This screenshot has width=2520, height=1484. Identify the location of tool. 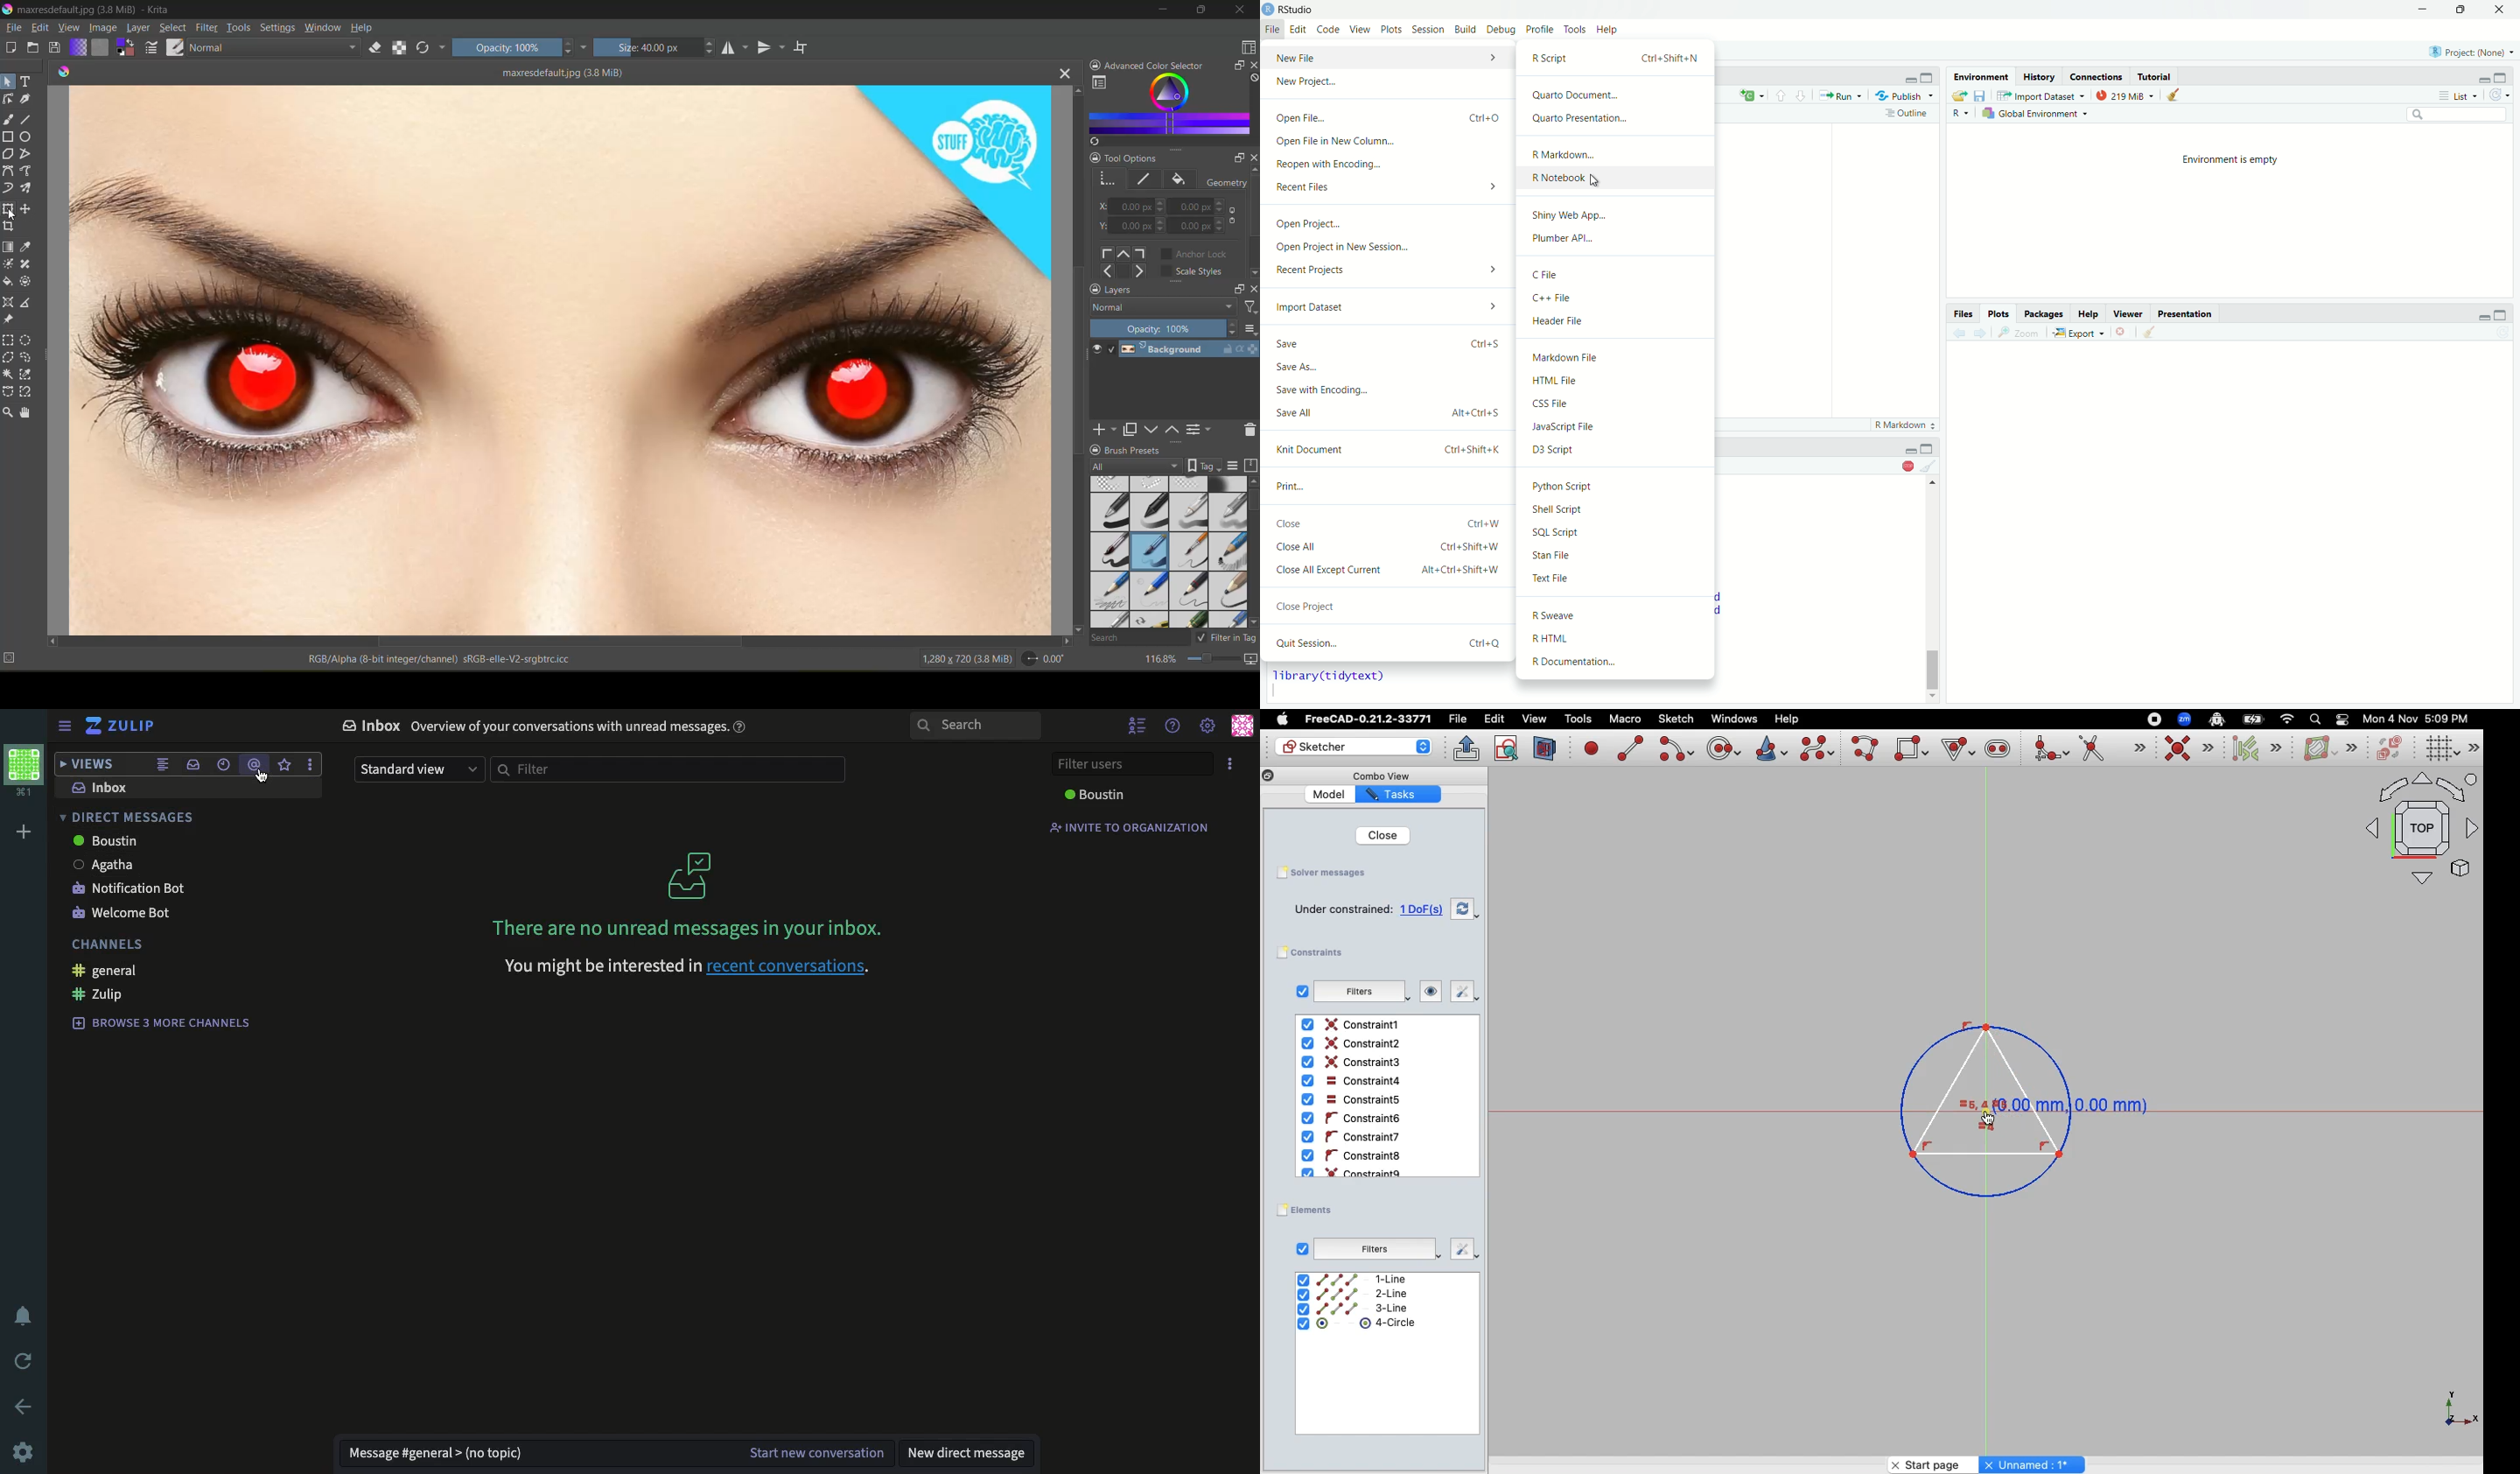
(27, 393).